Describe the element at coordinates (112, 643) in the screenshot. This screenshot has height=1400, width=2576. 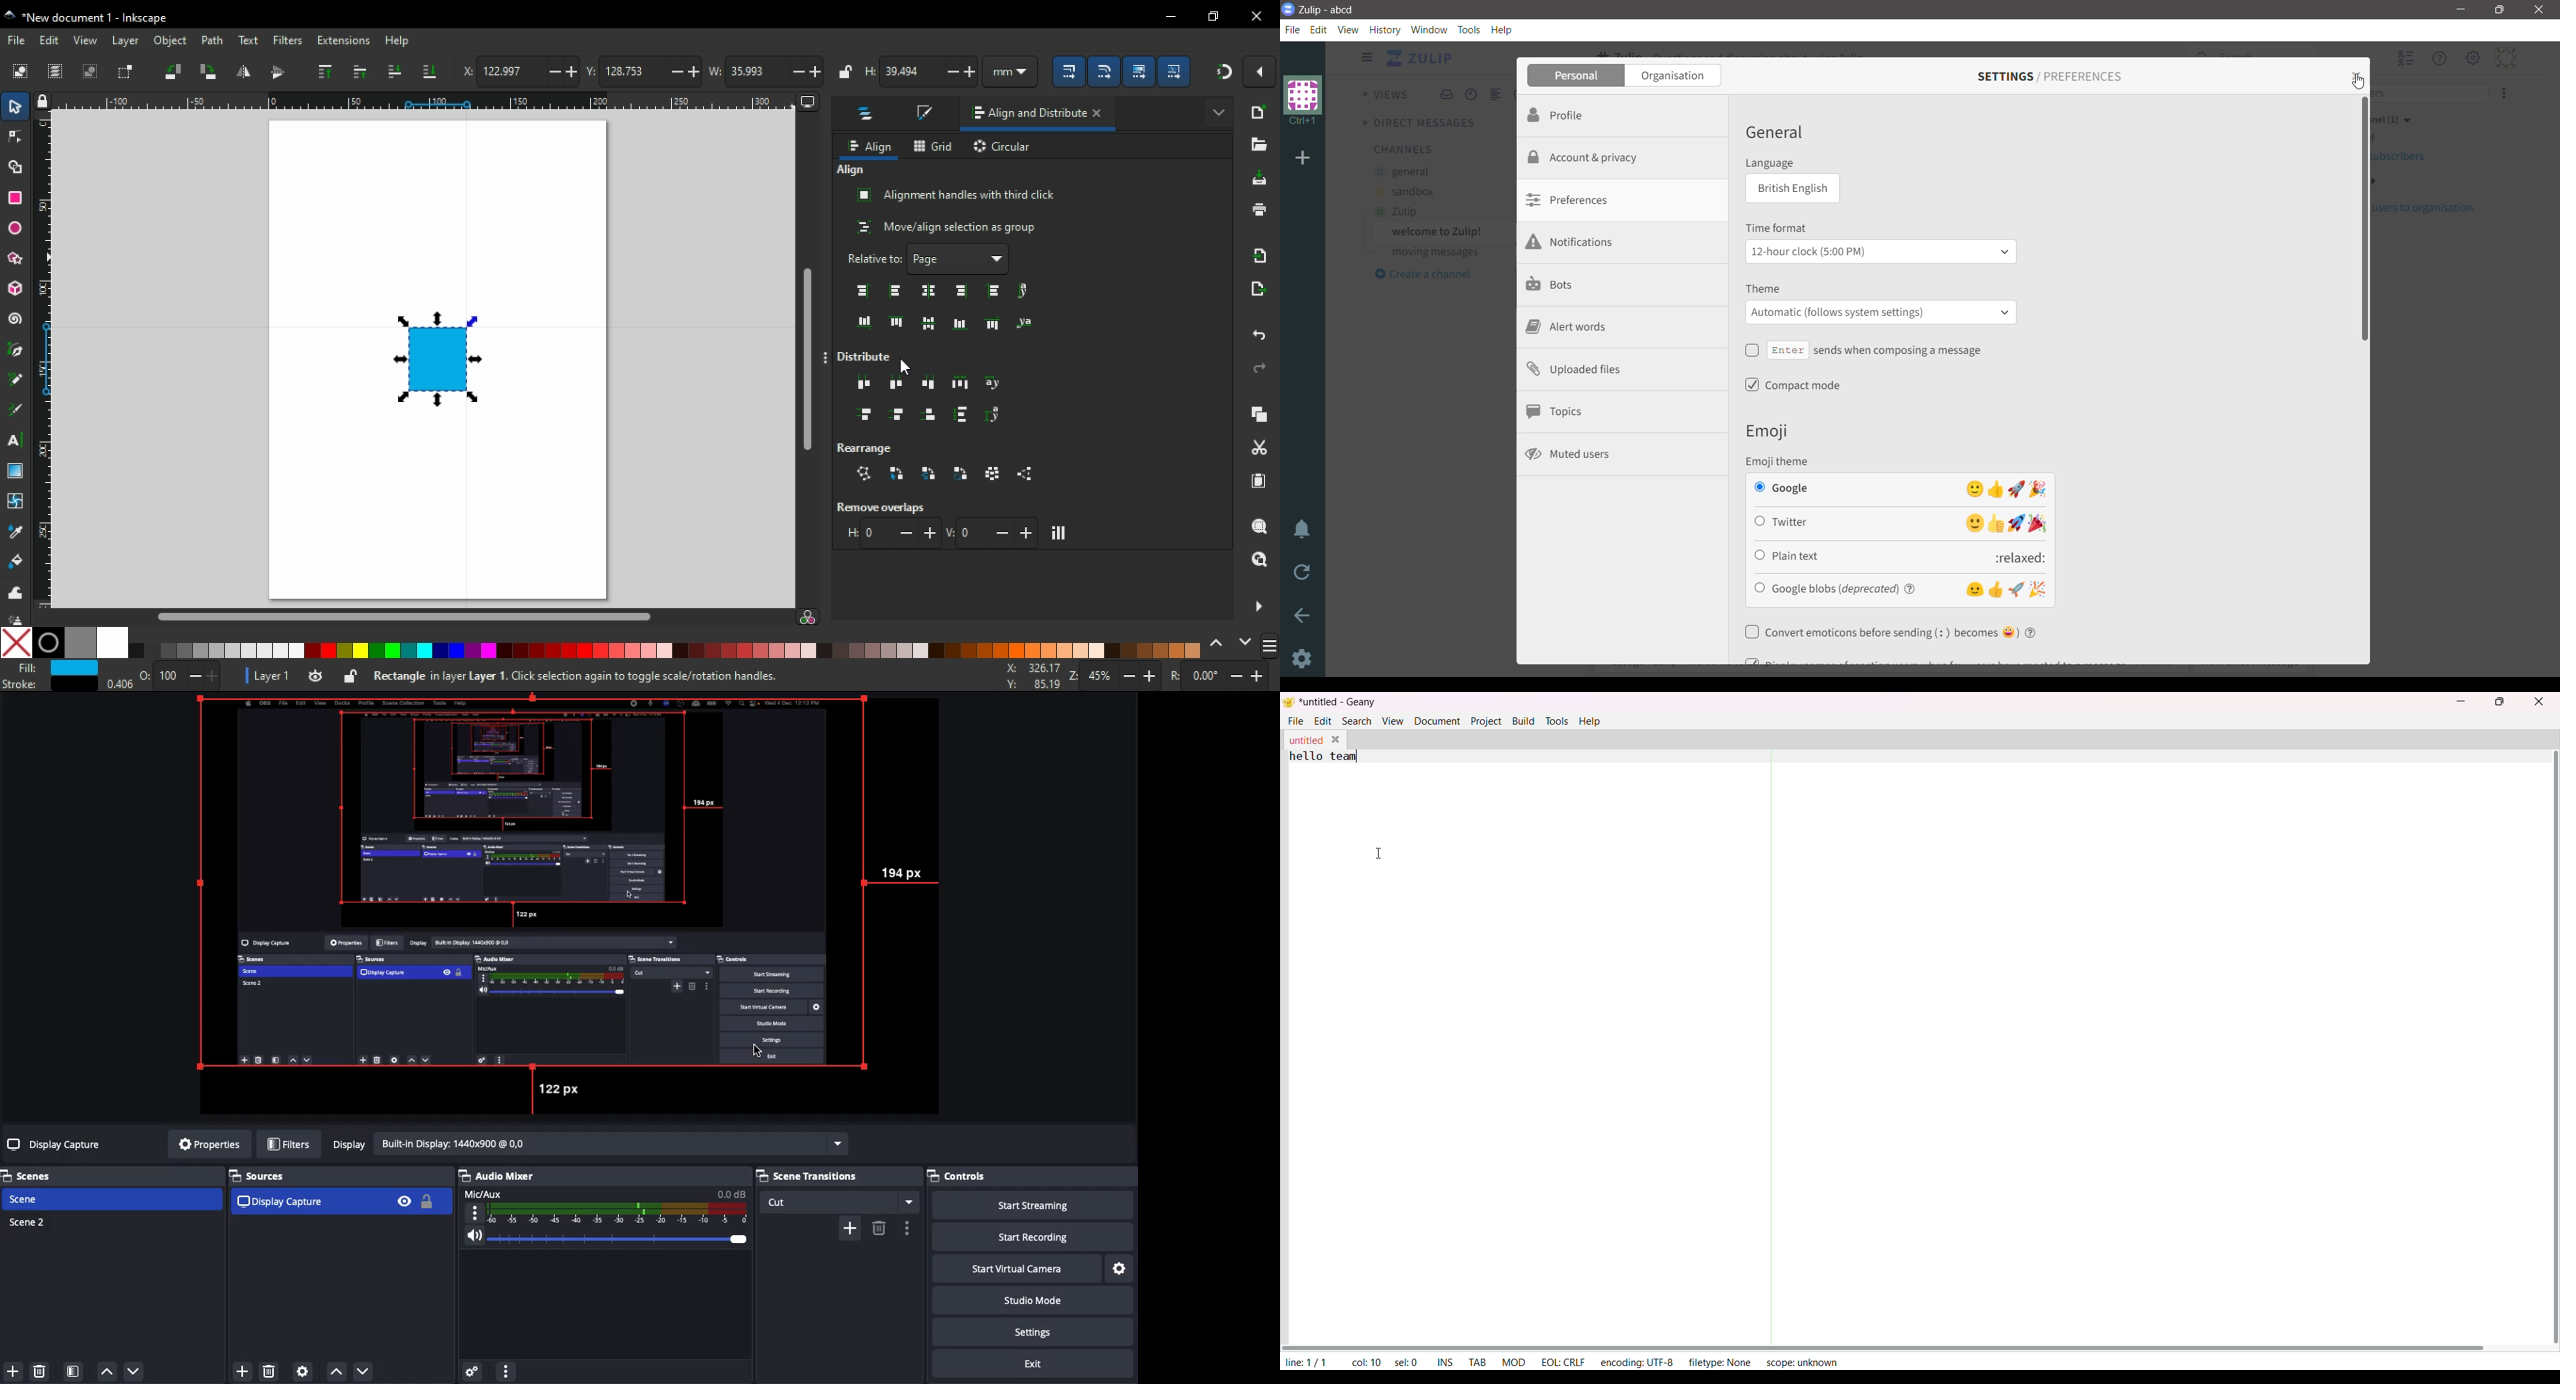
I see `white` at that location.